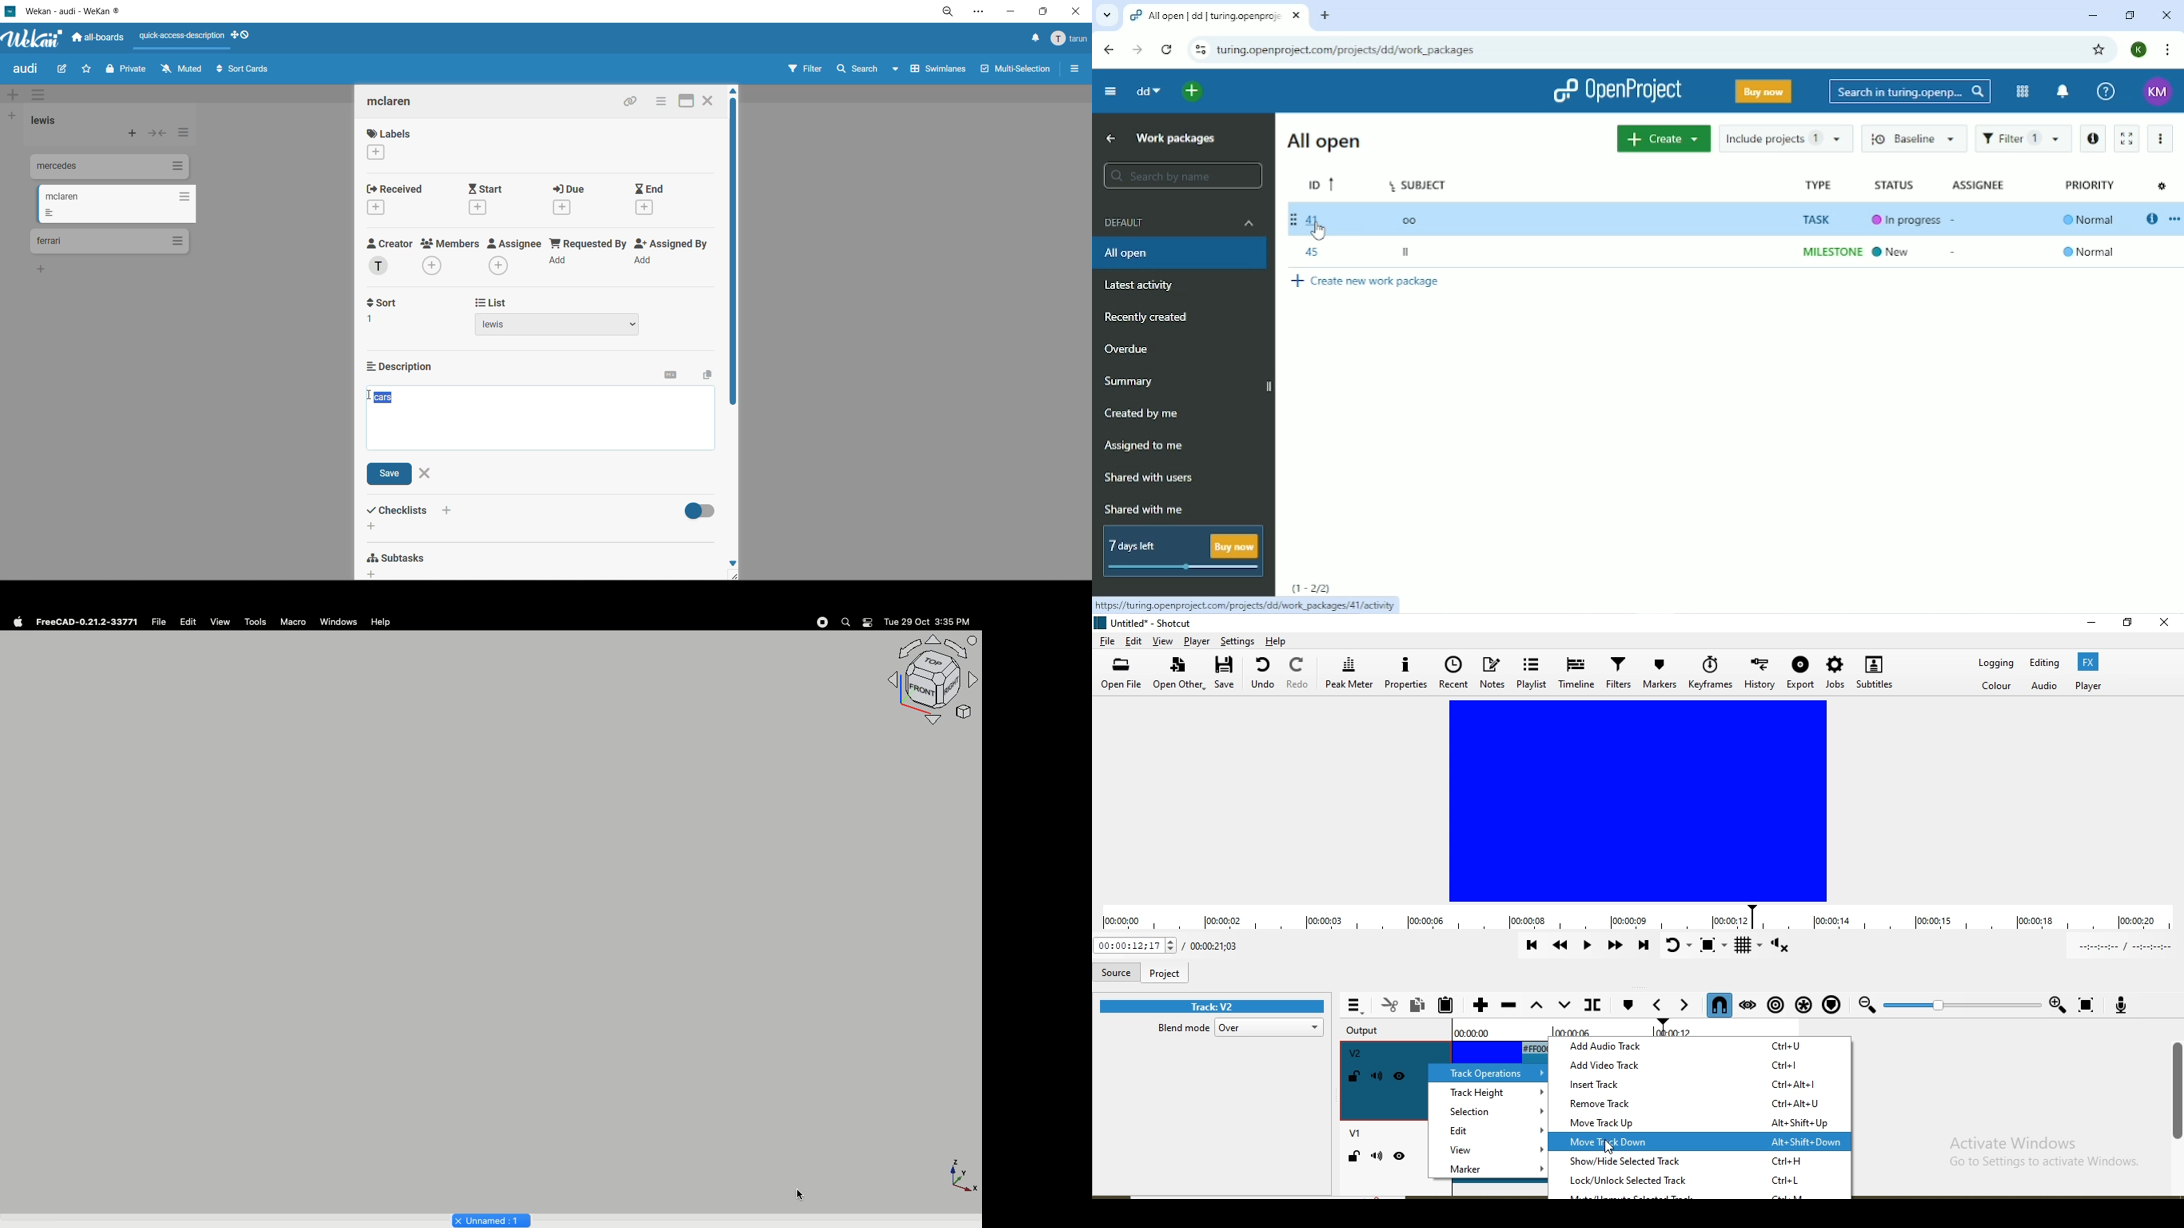  What do you see at coordinates (1619, 676) in the screenshot?
I see `Filters` at bounding box center [1619, 676].